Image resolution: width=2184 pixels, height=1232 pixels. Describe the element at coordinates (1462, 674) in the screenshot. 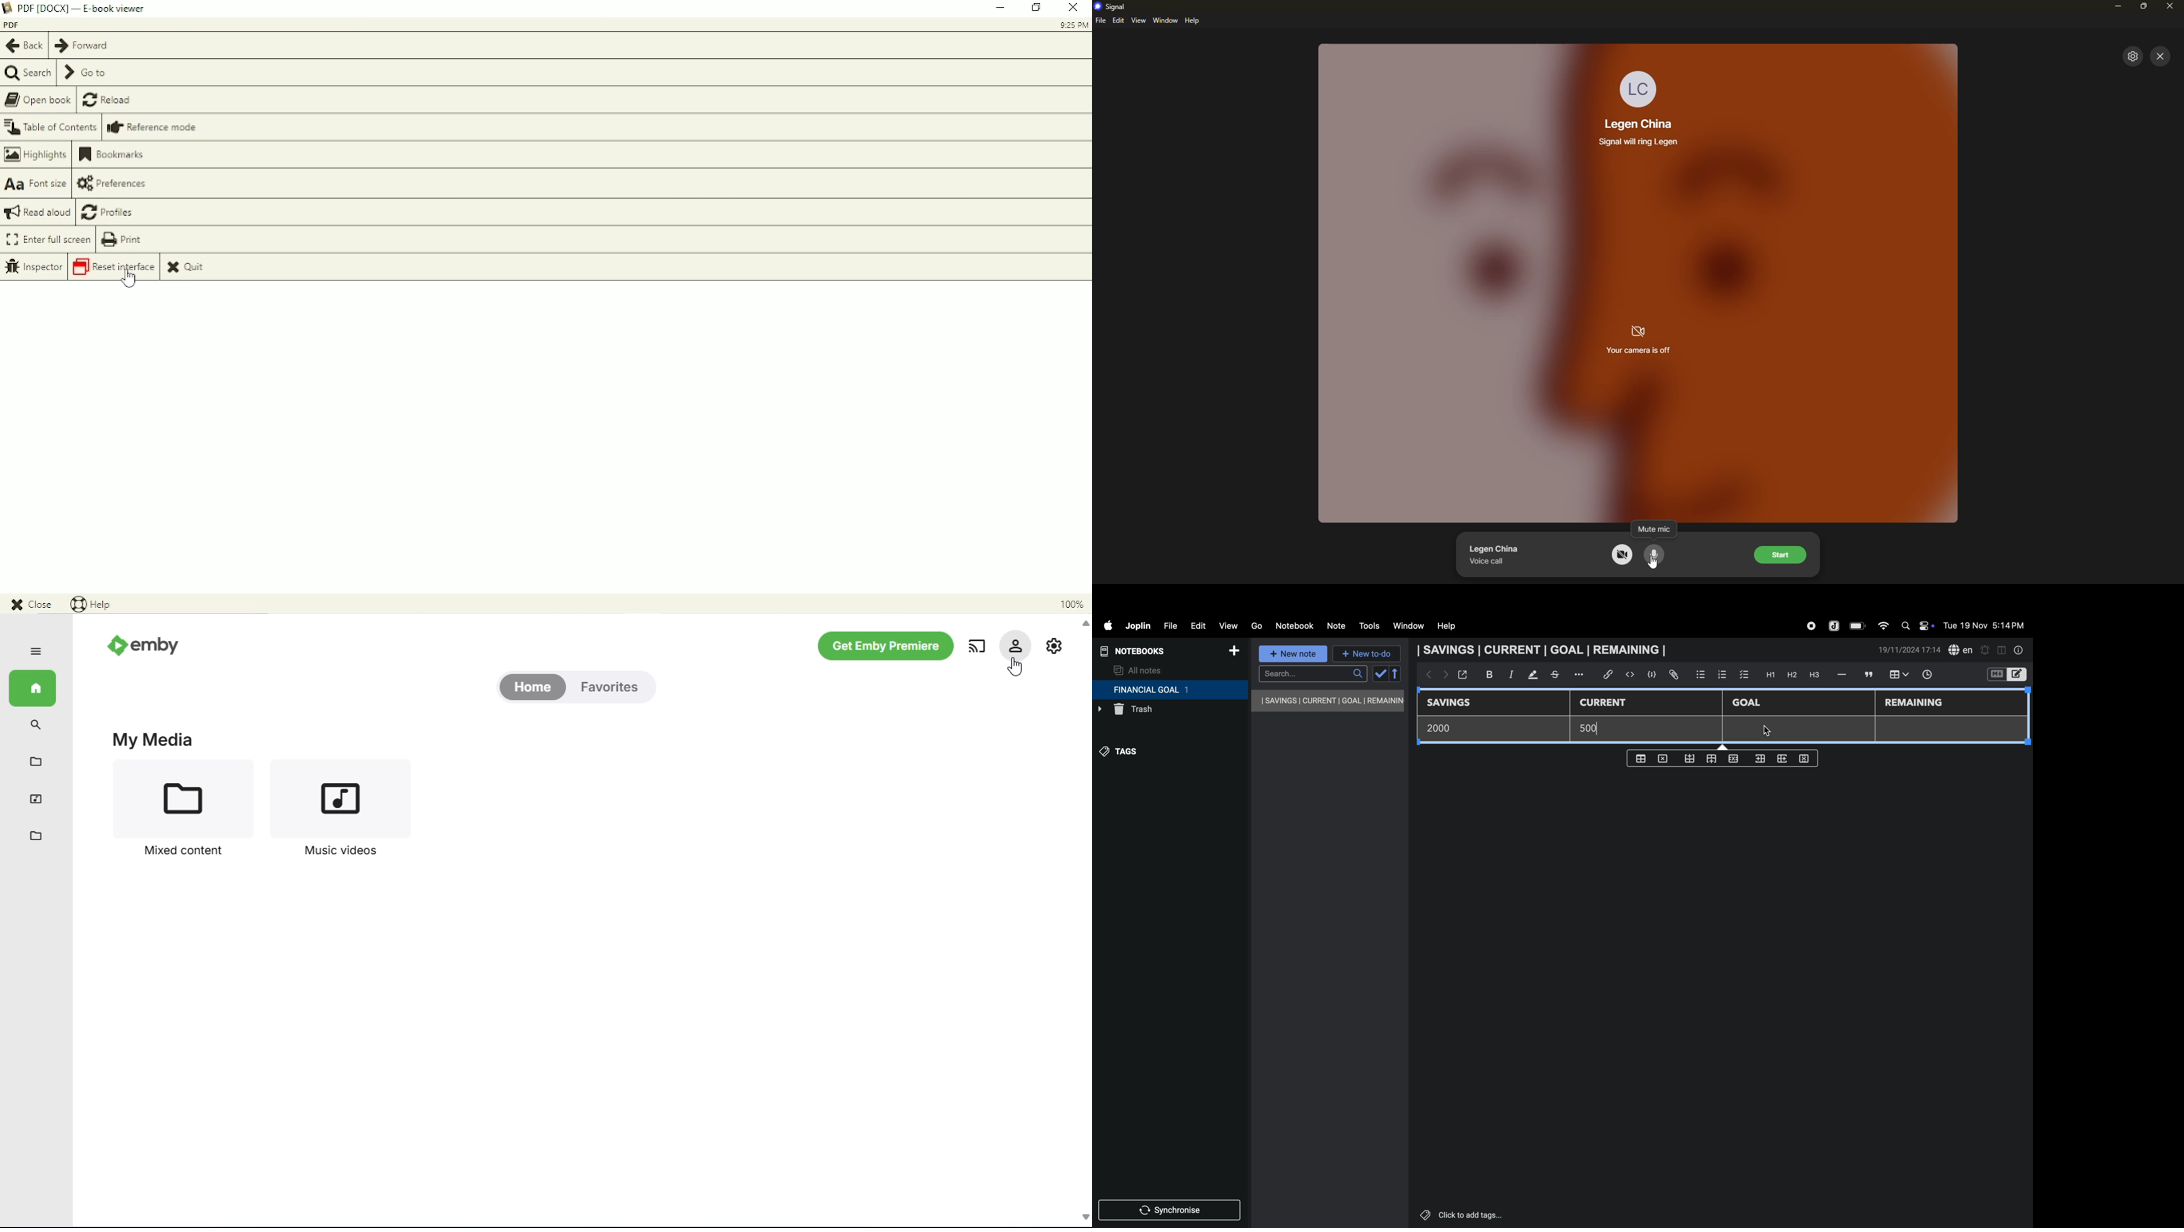

I see `open window` at that location.